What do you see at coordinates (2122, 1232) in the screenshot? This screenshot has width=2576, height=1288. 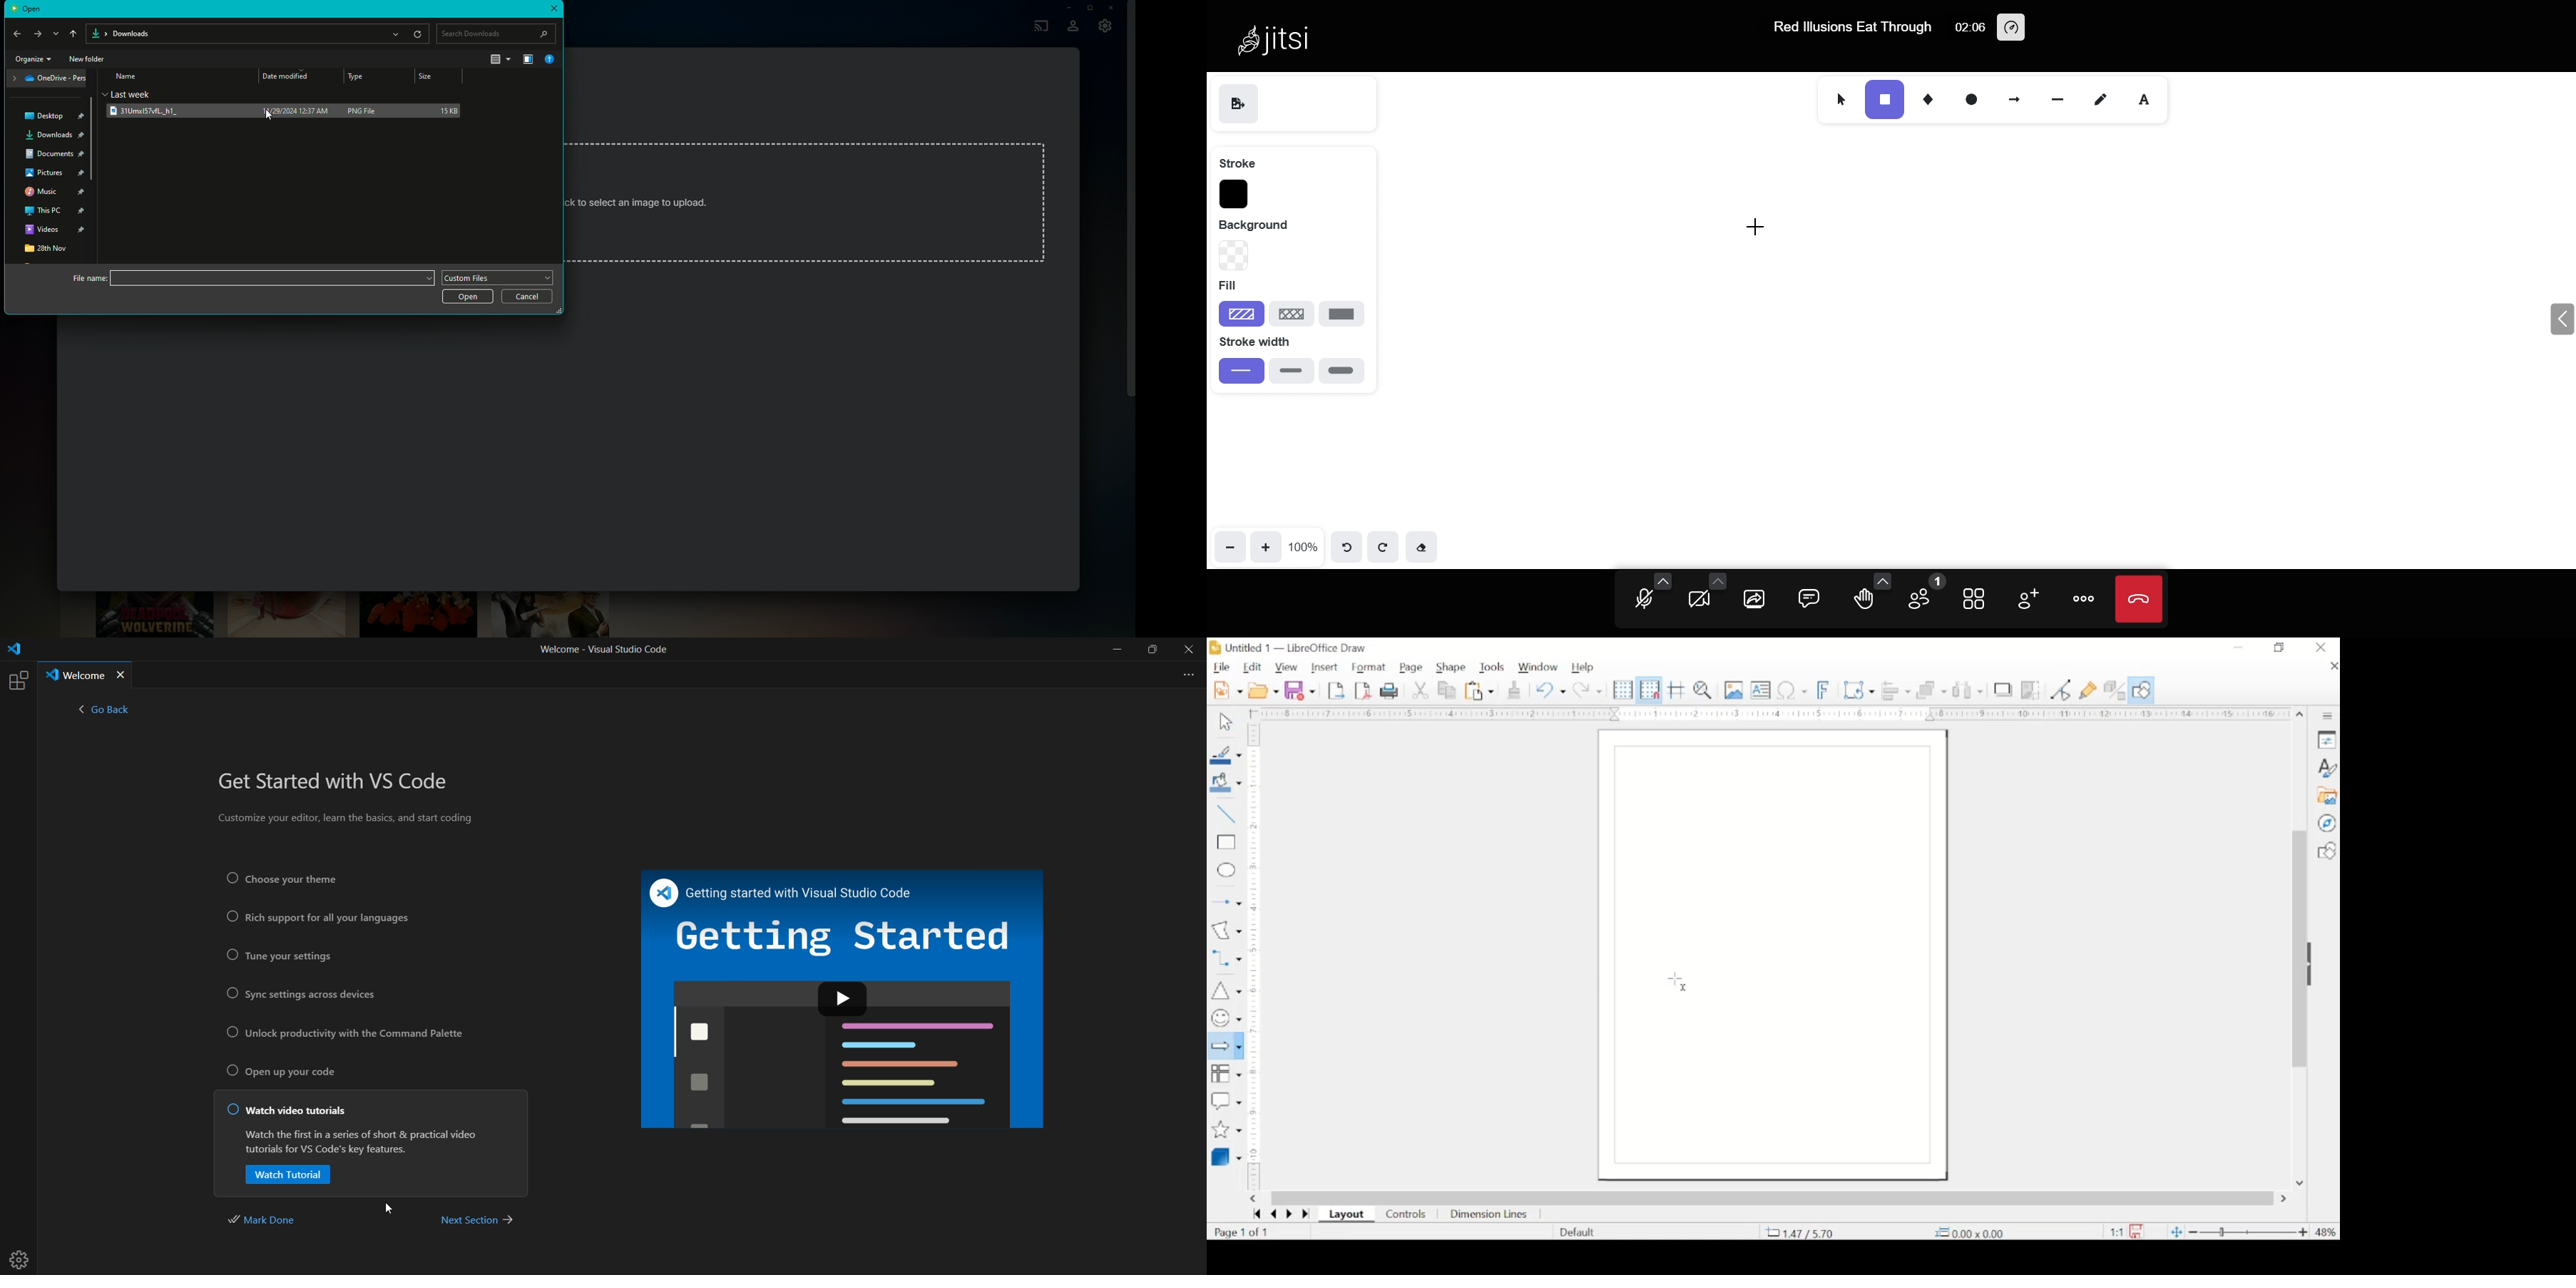 I see `this document has been modified` at bounding box center [2122, 1232].